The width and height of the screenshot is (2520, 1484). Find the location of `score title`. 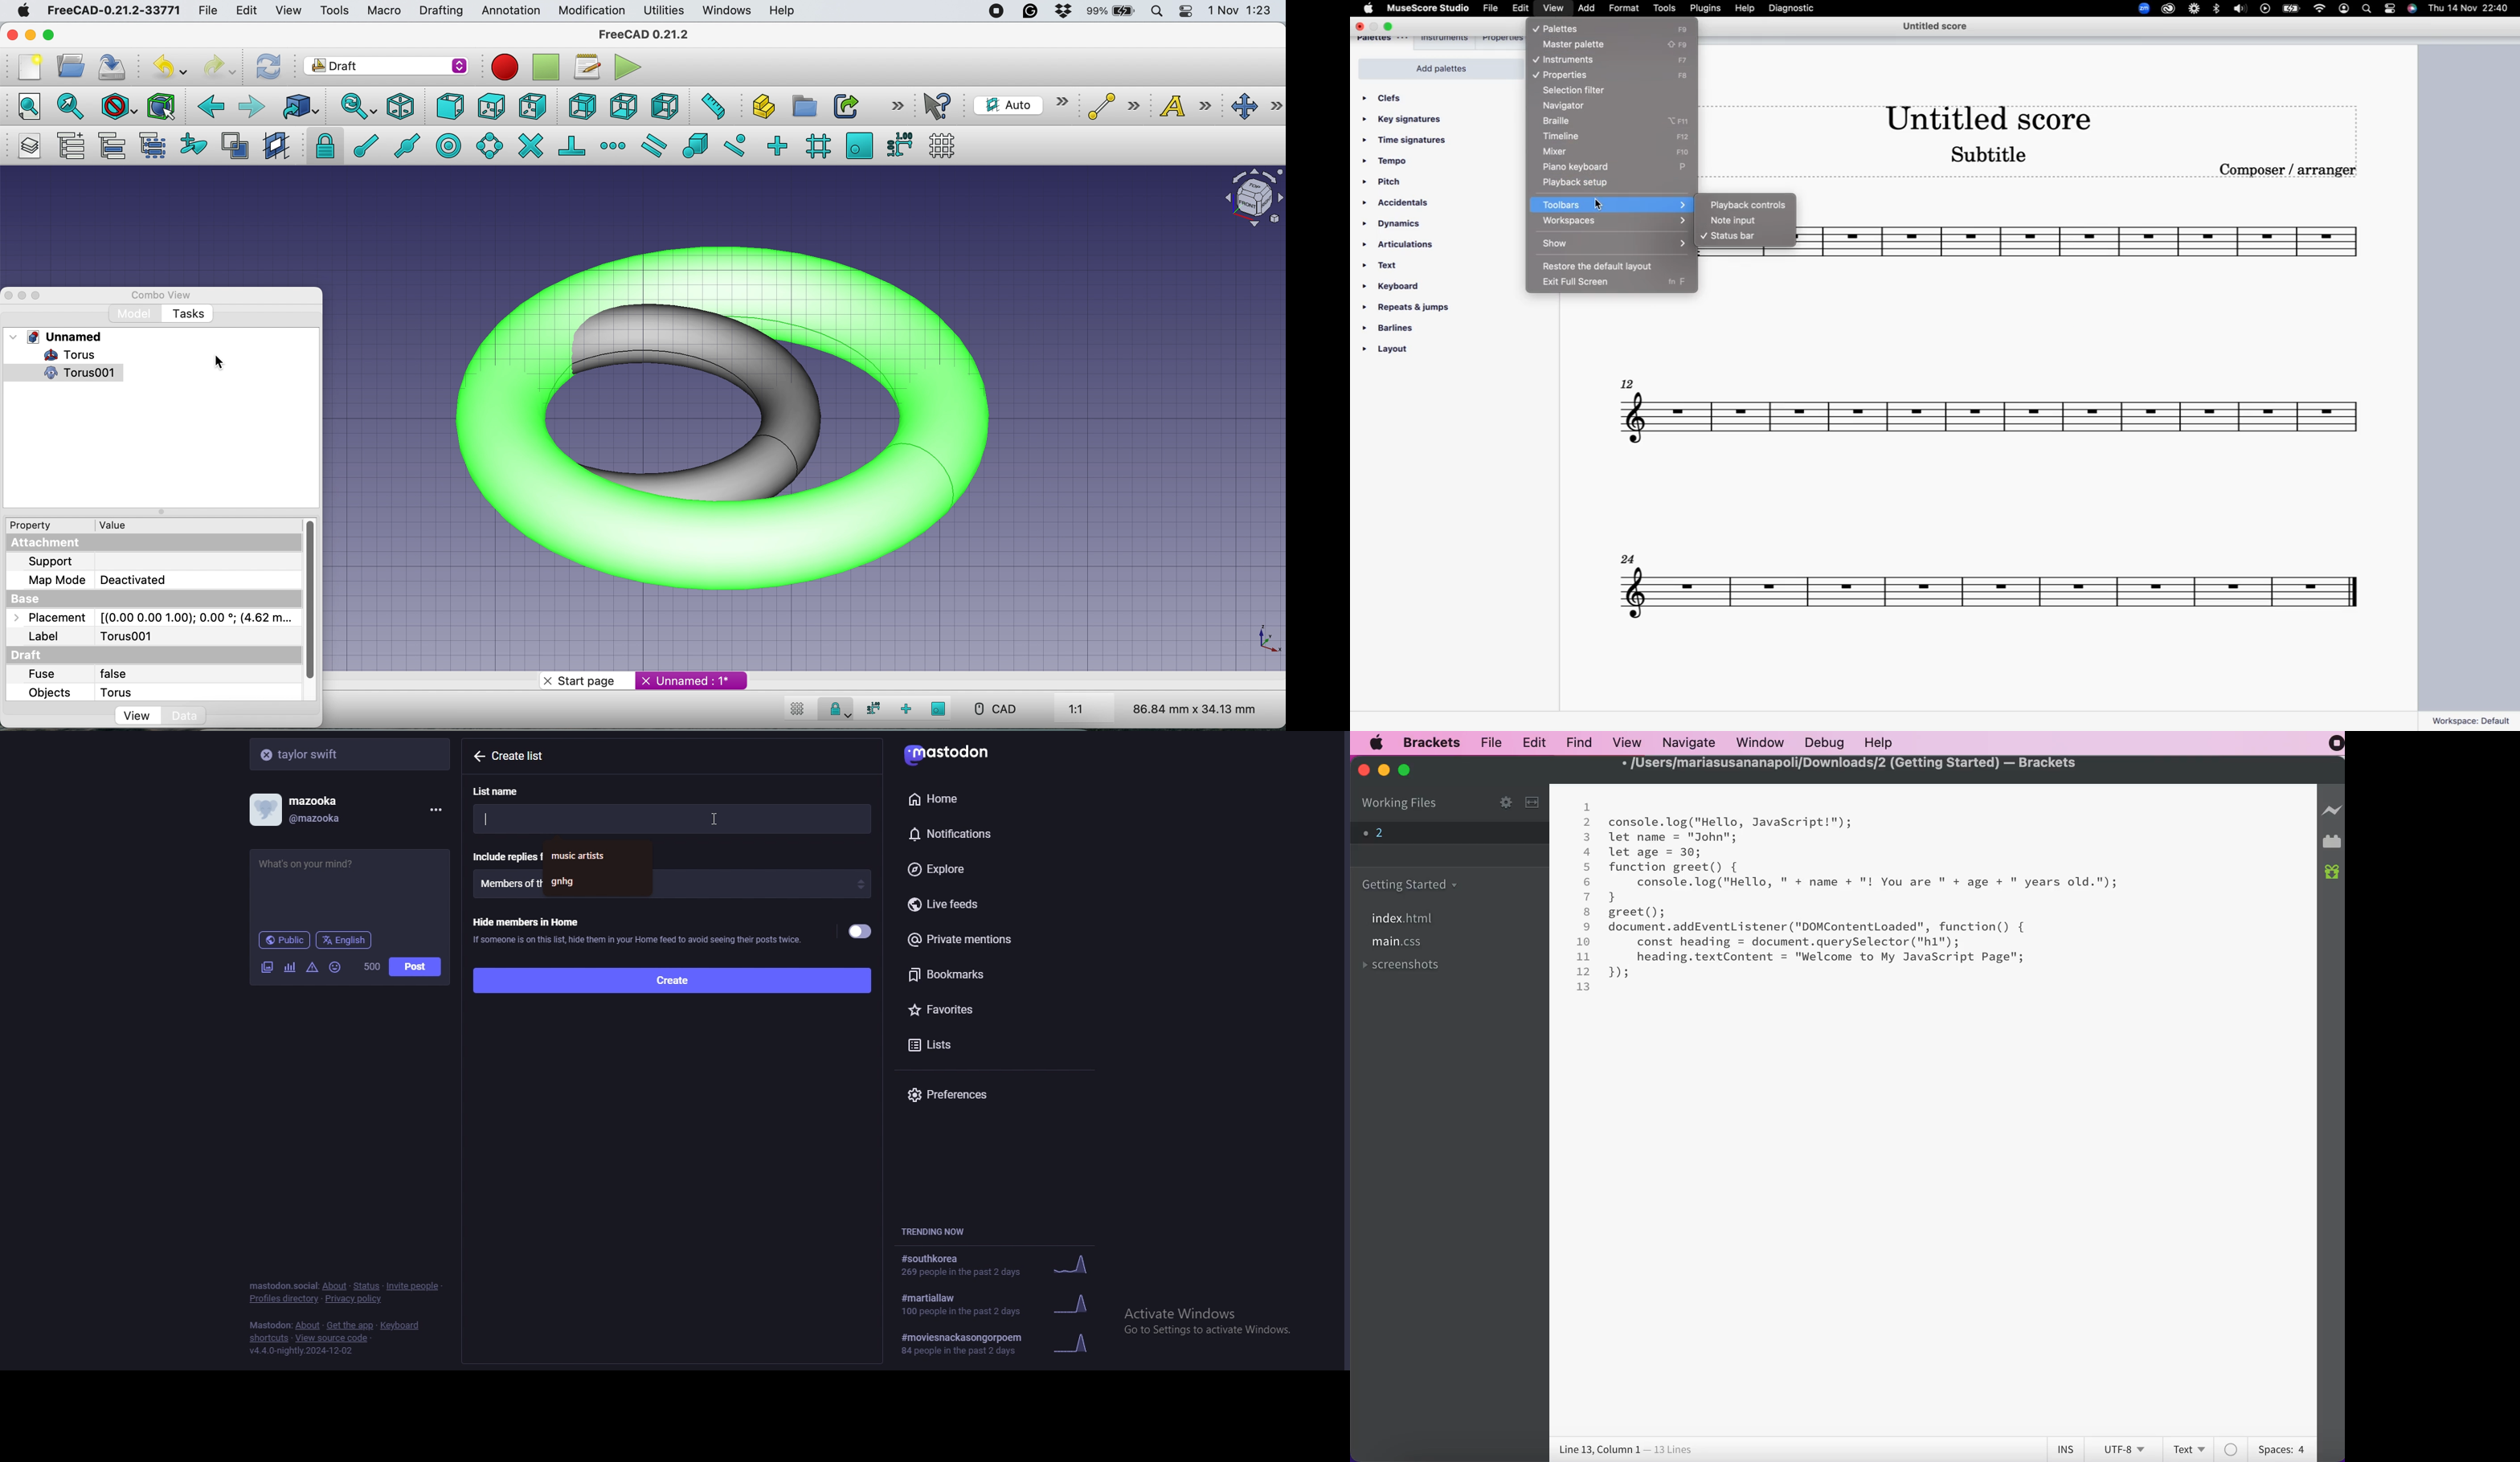

score title is located at coordinates (1934, 28).